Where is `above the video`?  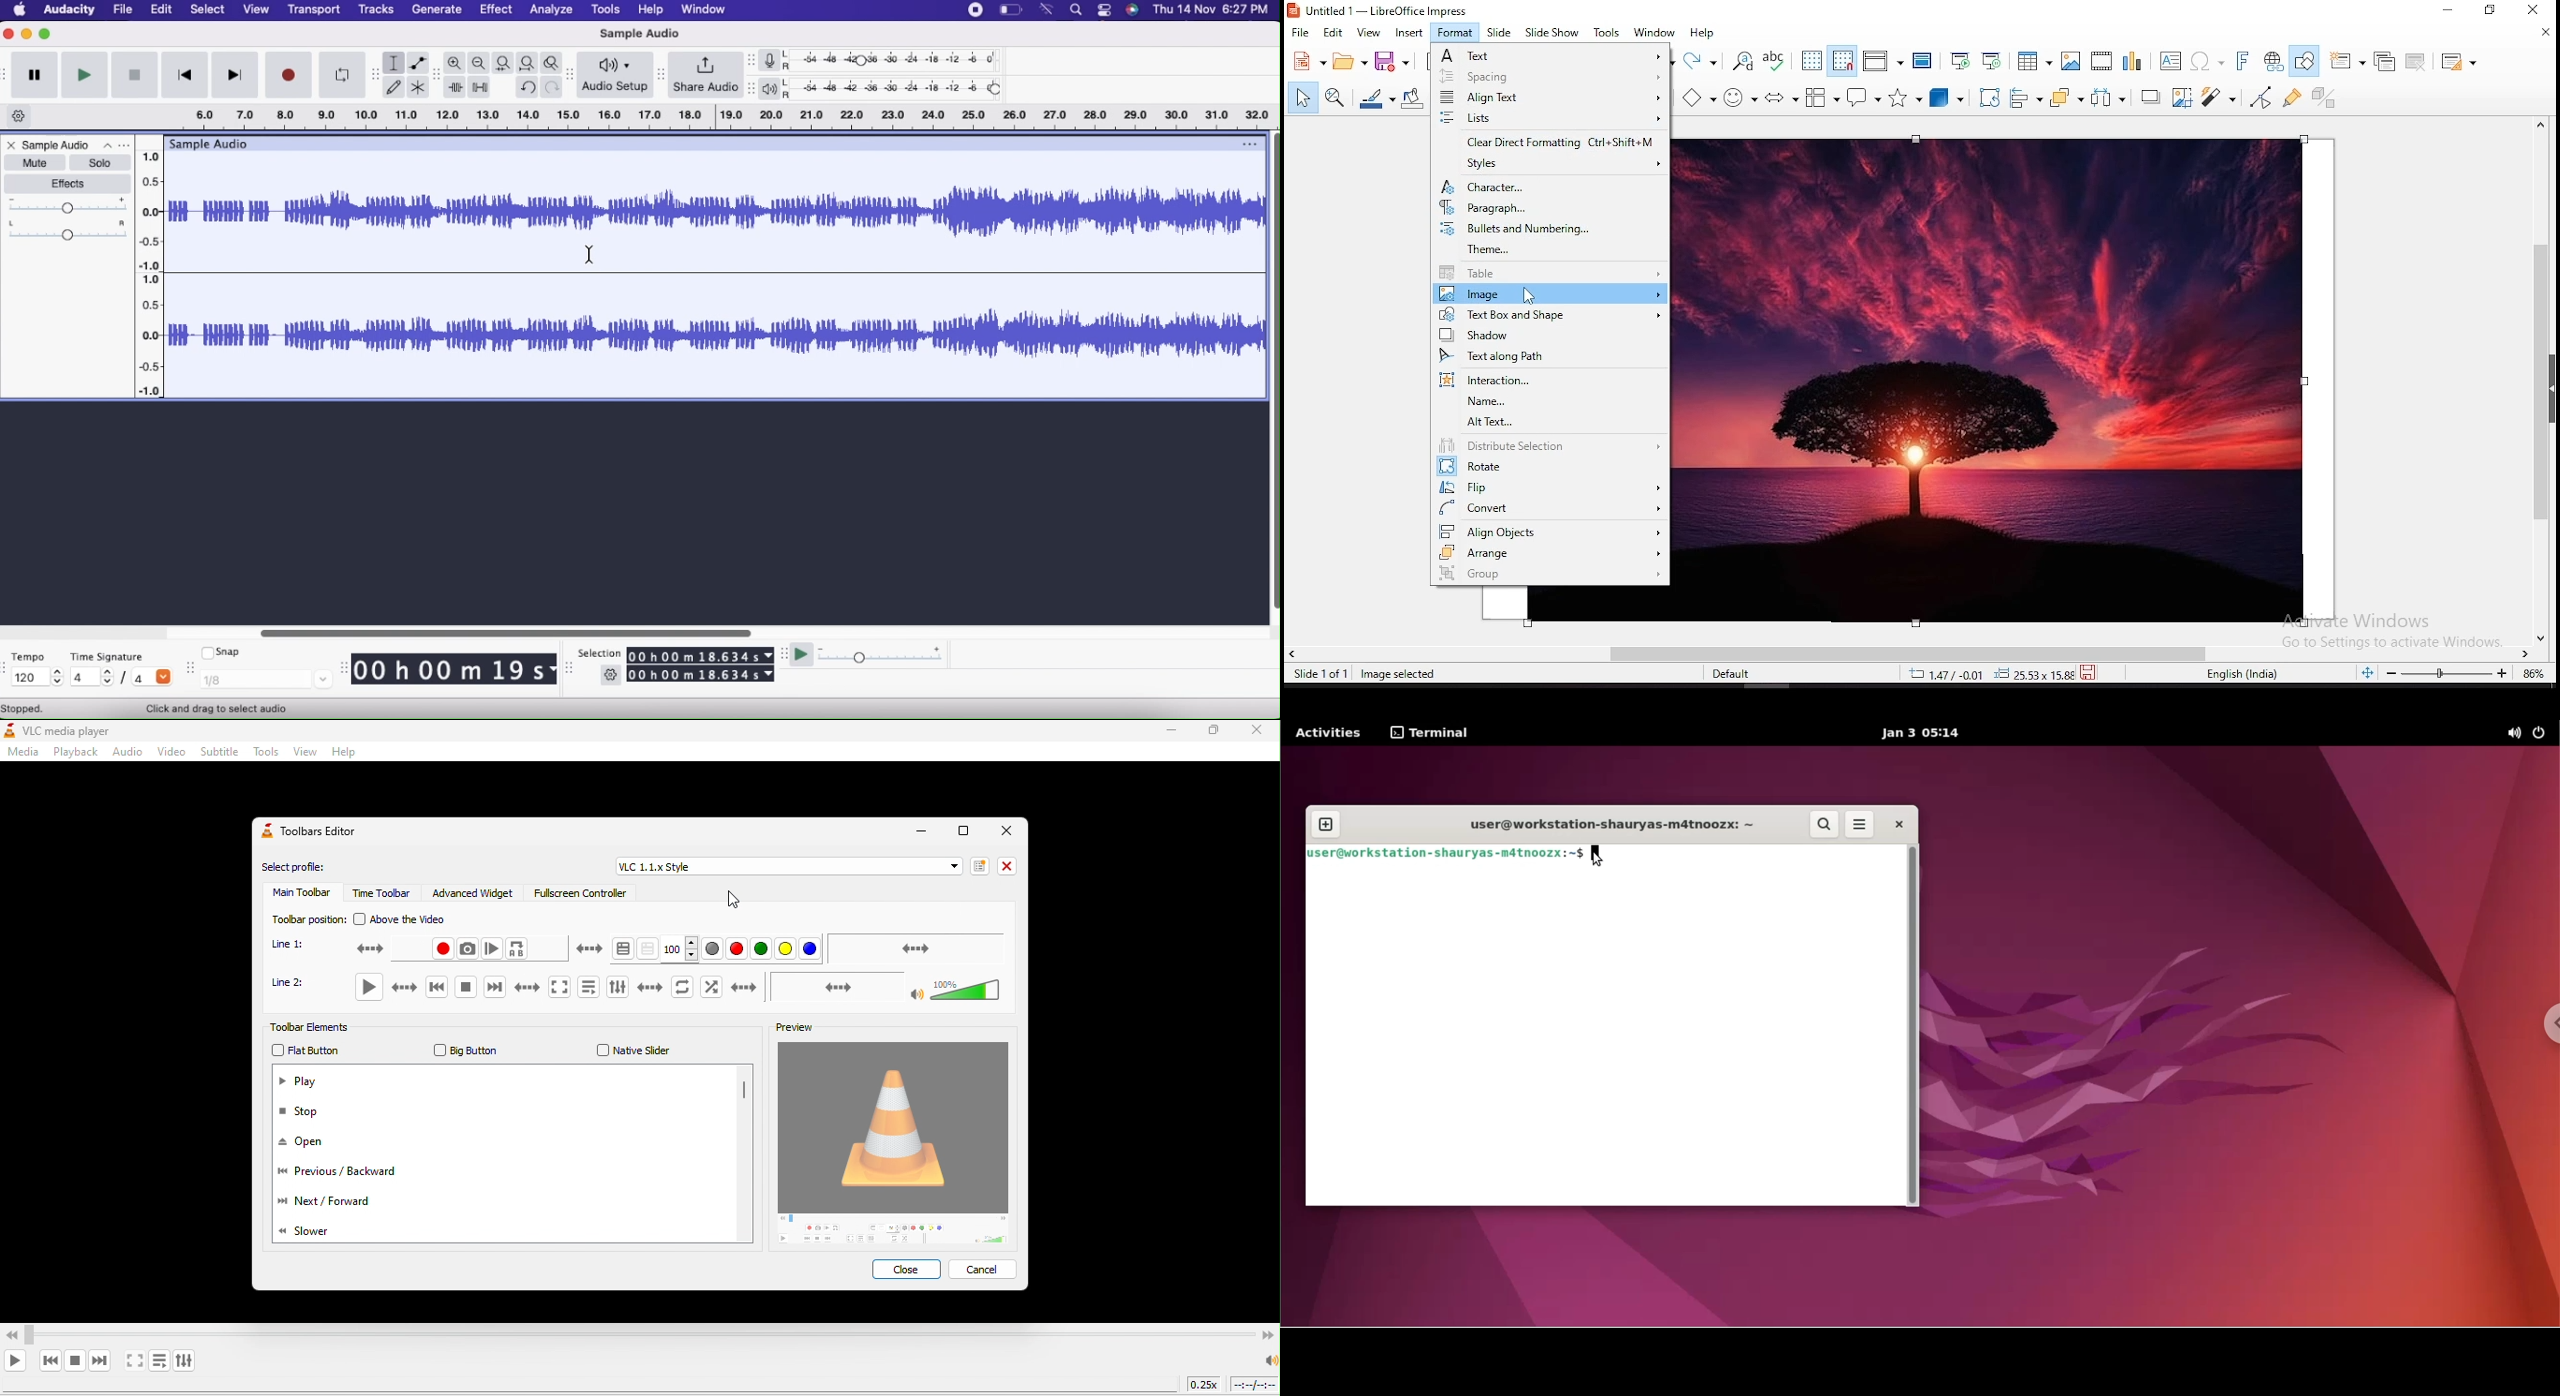 above the video is located at coordinates (410, 920).